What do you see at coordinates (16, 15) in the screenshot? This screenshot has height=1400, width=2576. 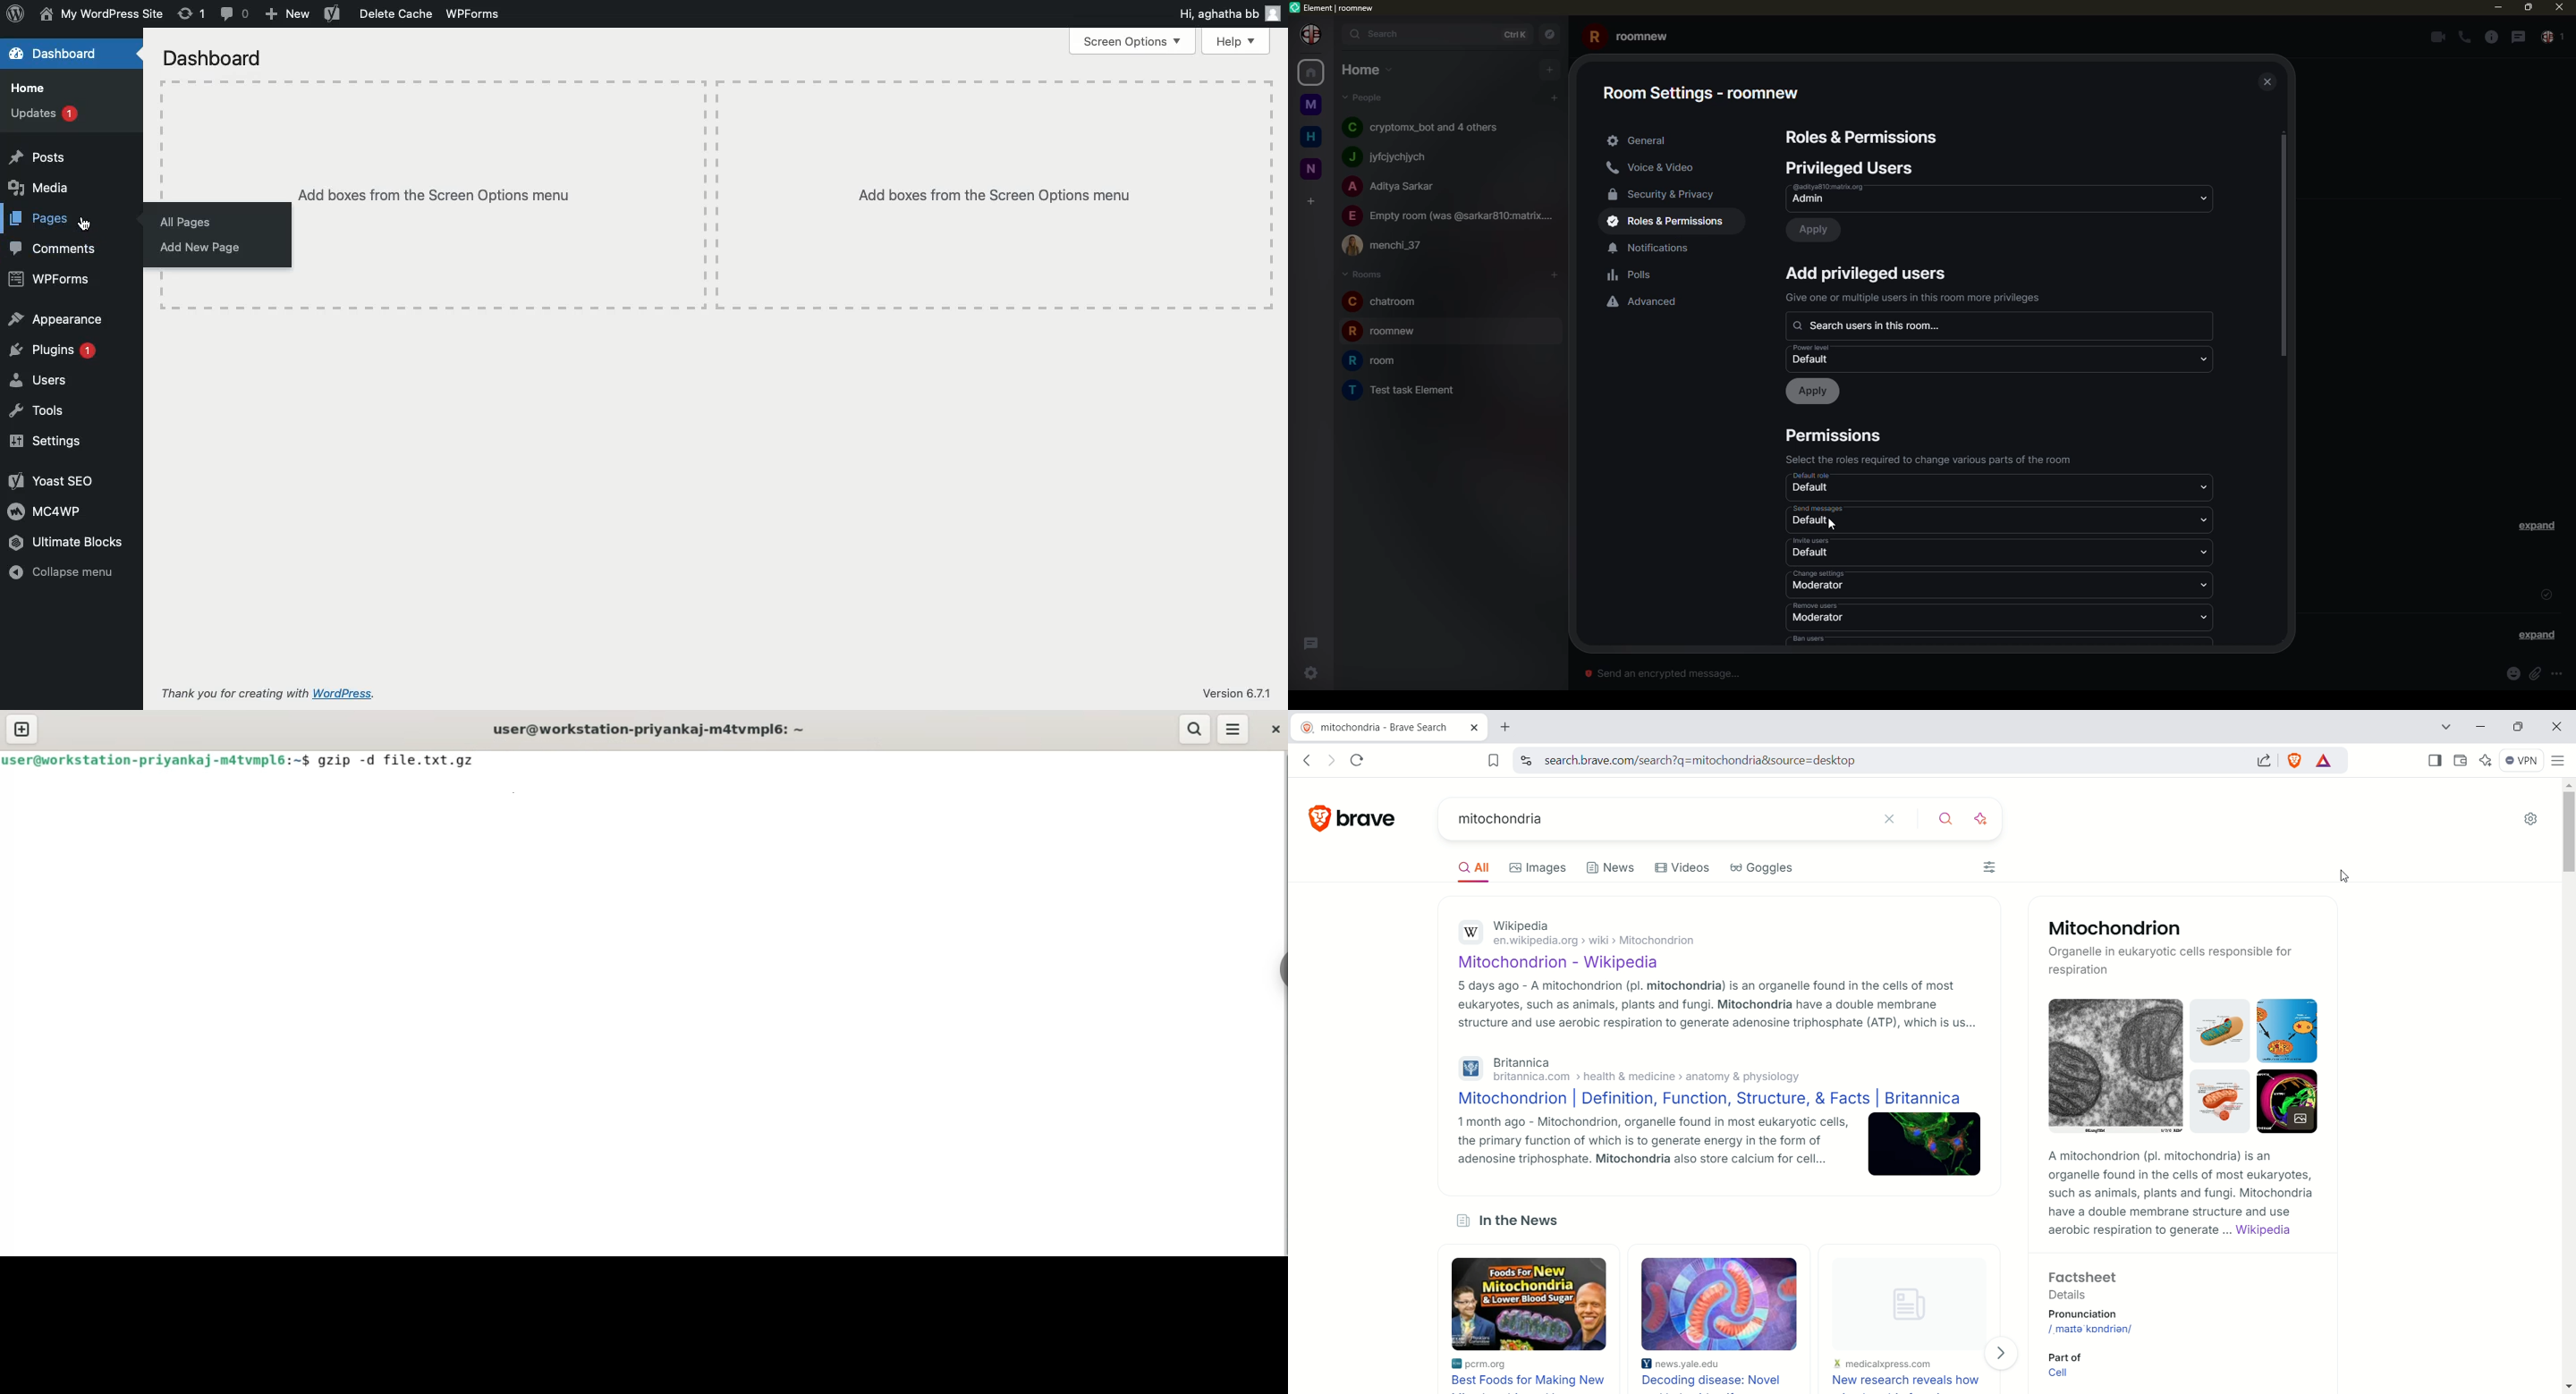 I see `Logo` at bounding box center [16, 15].